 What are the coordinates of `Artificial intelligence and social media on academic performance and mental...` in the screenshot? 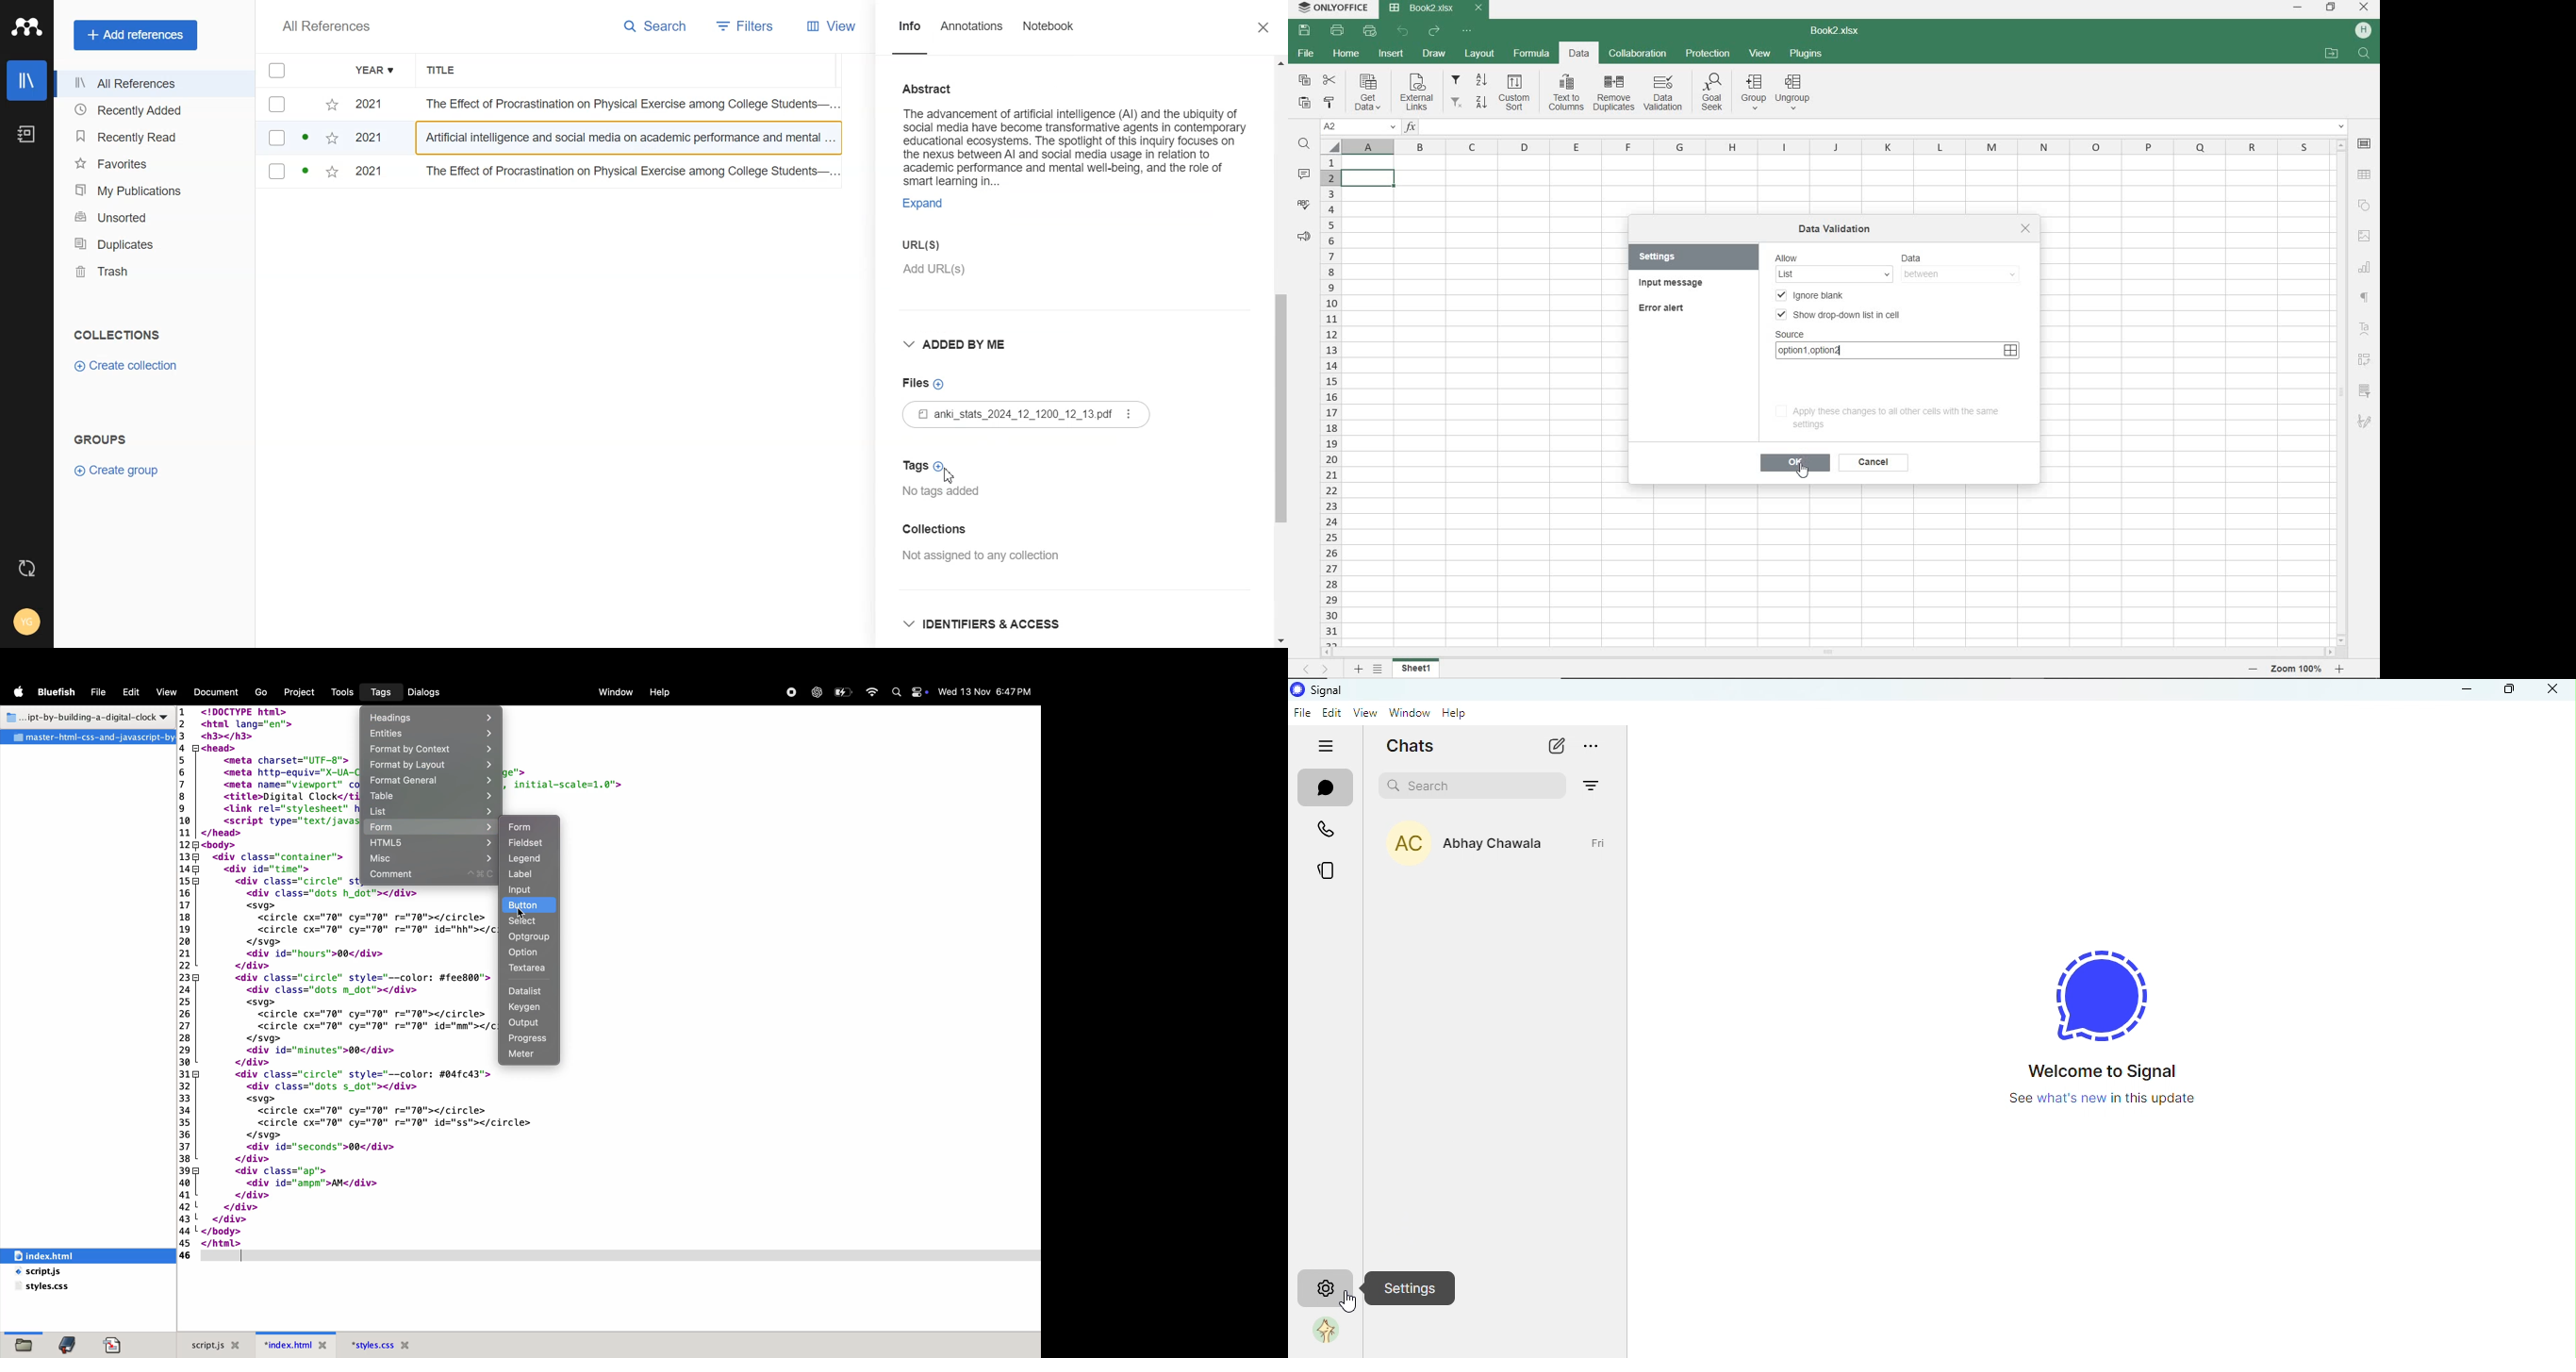 It's located at (631, 141).